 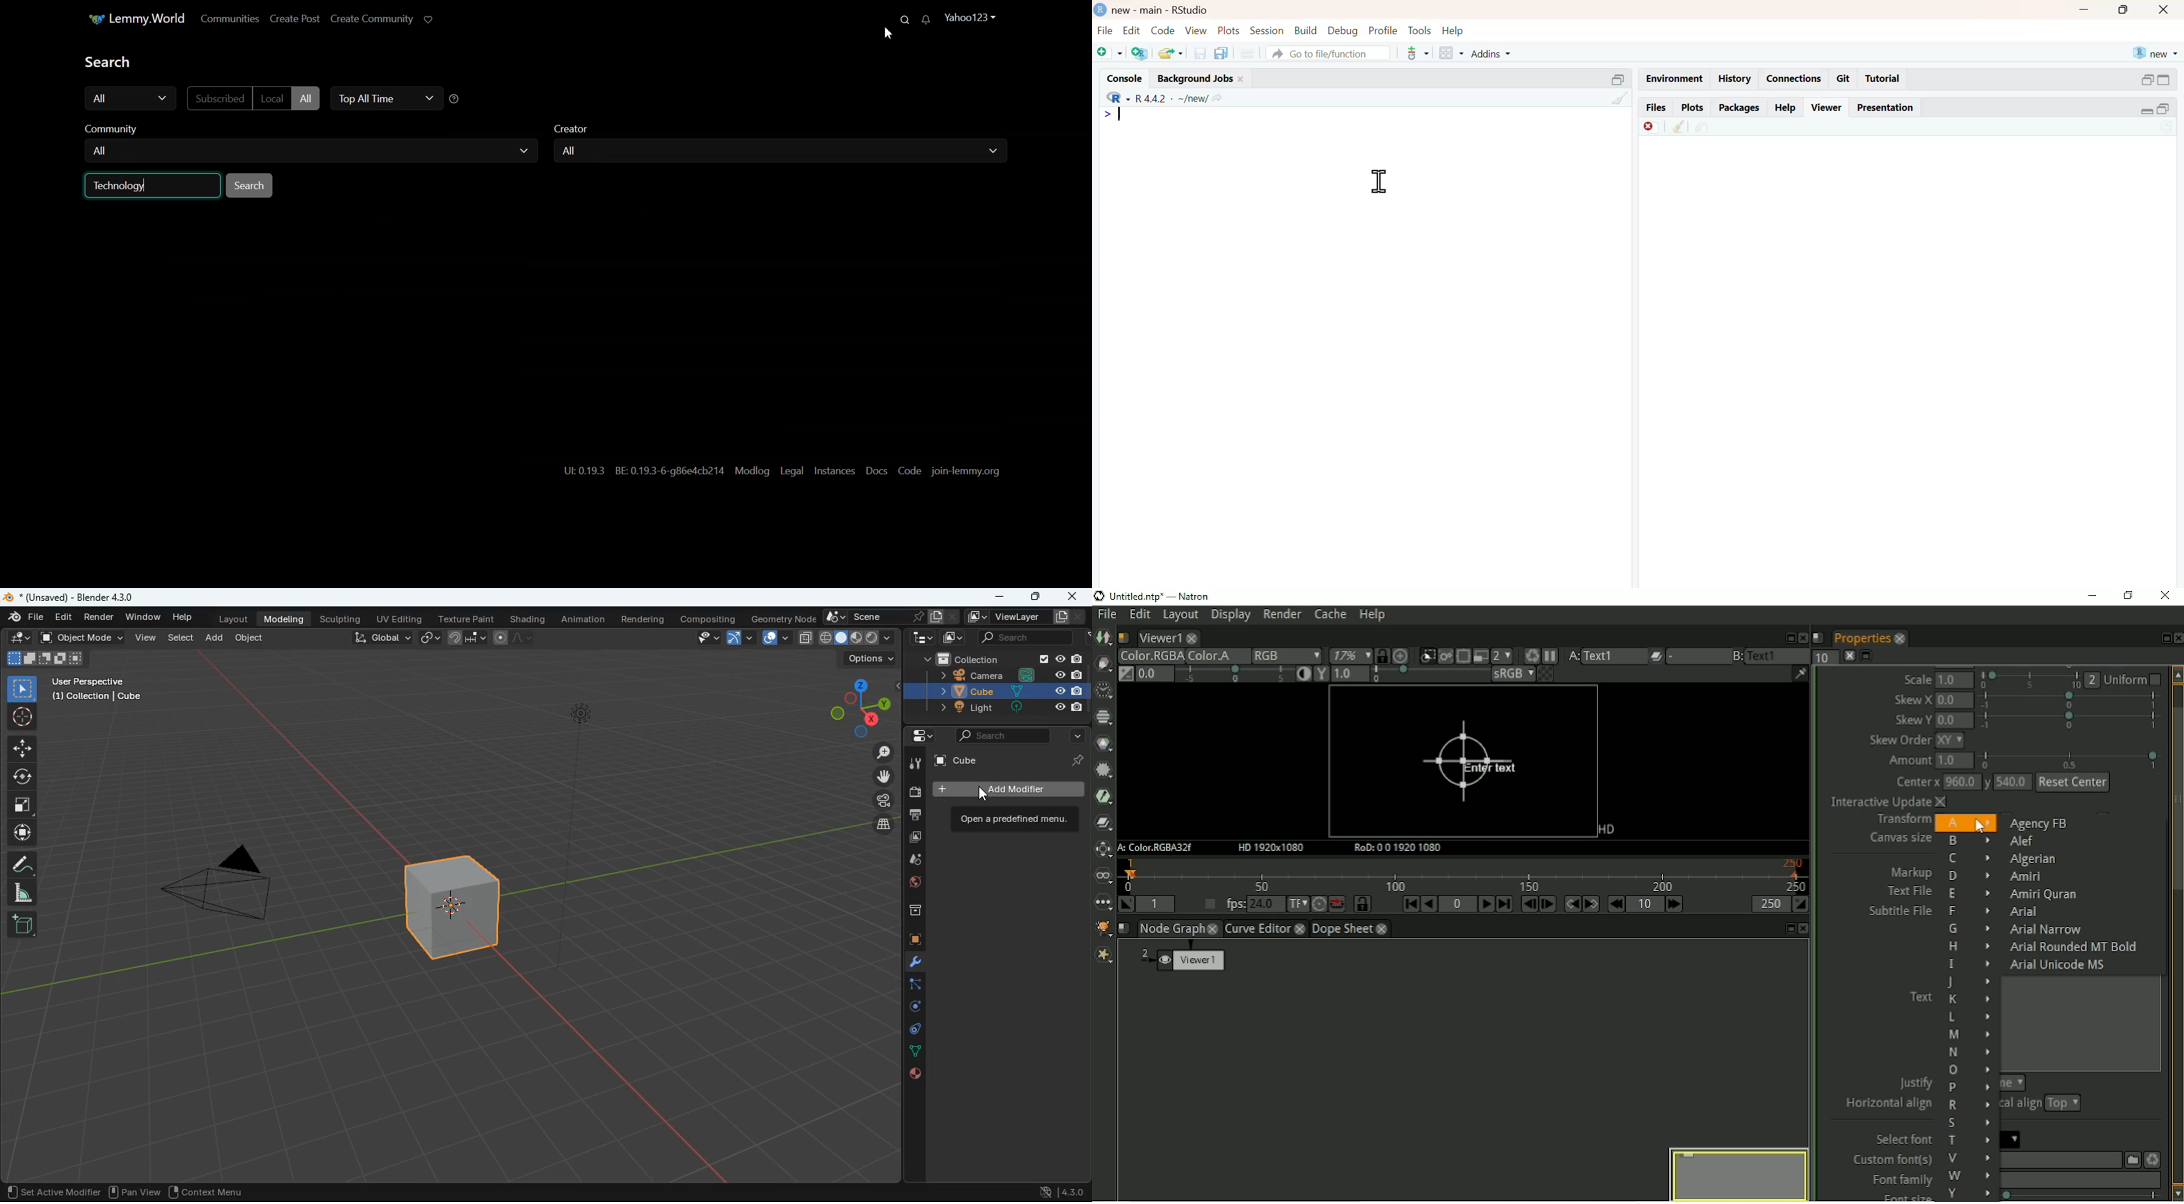 I want to click on layers, so click(x=884, y=824).